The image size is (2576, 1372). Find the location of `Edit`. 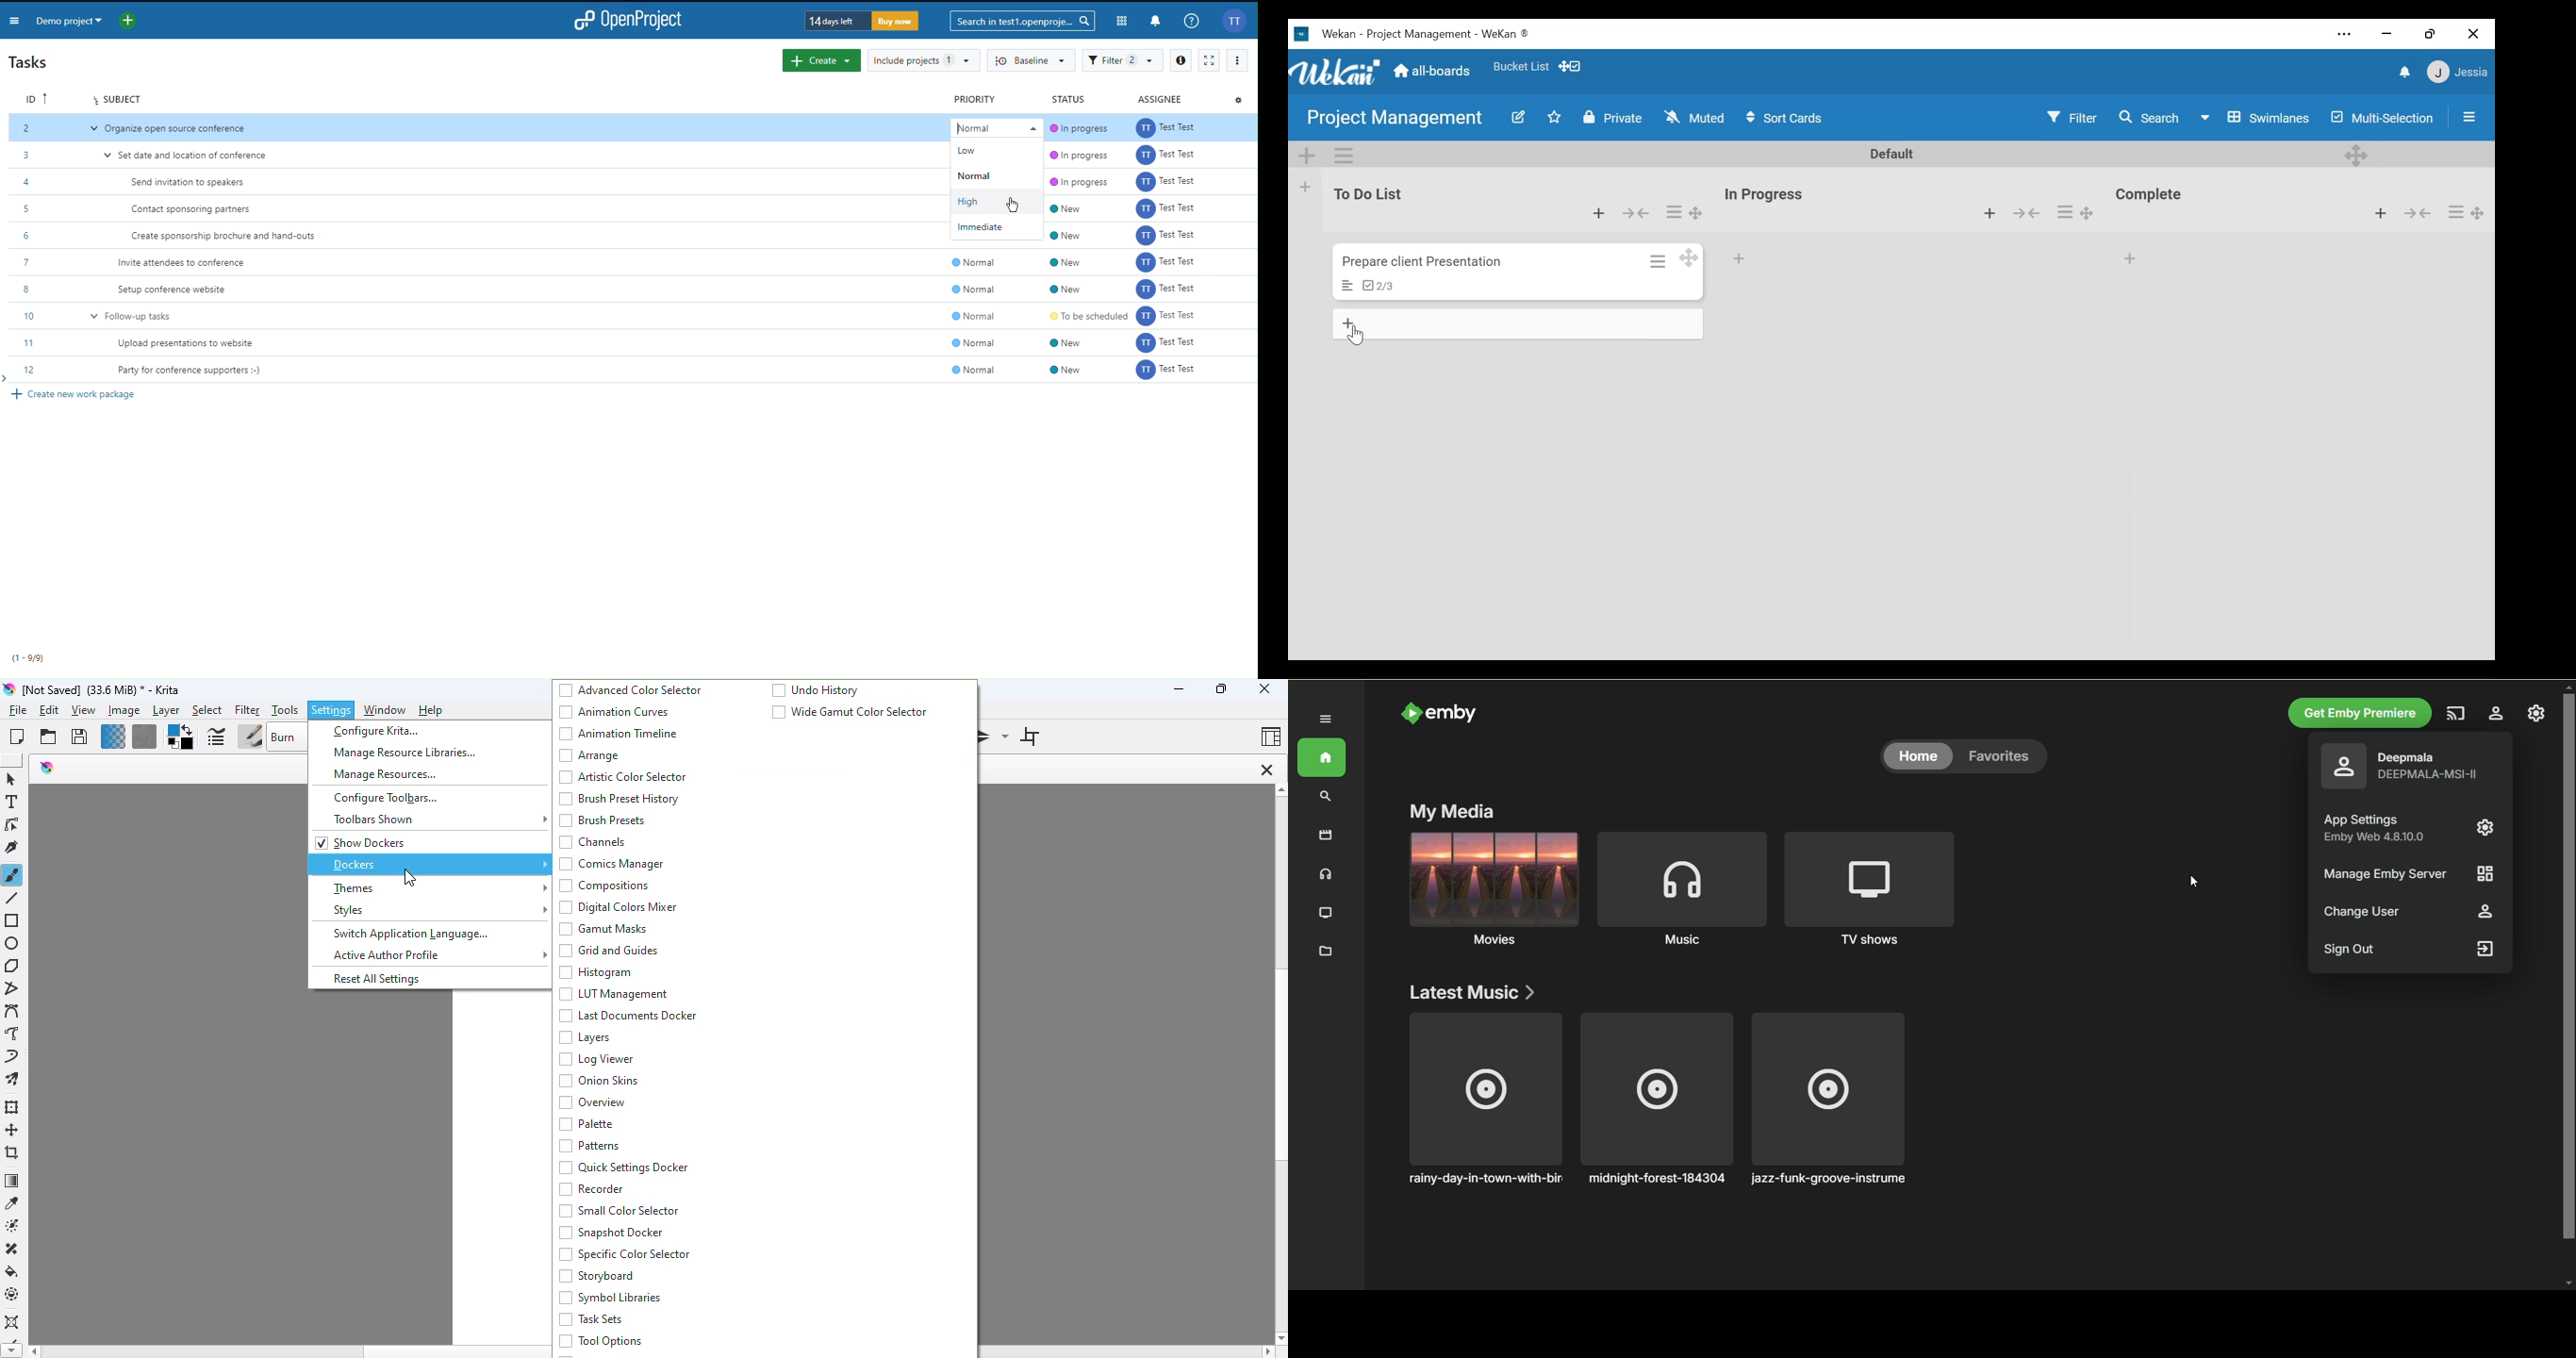

Edit is located at coordinates (1513, 117).